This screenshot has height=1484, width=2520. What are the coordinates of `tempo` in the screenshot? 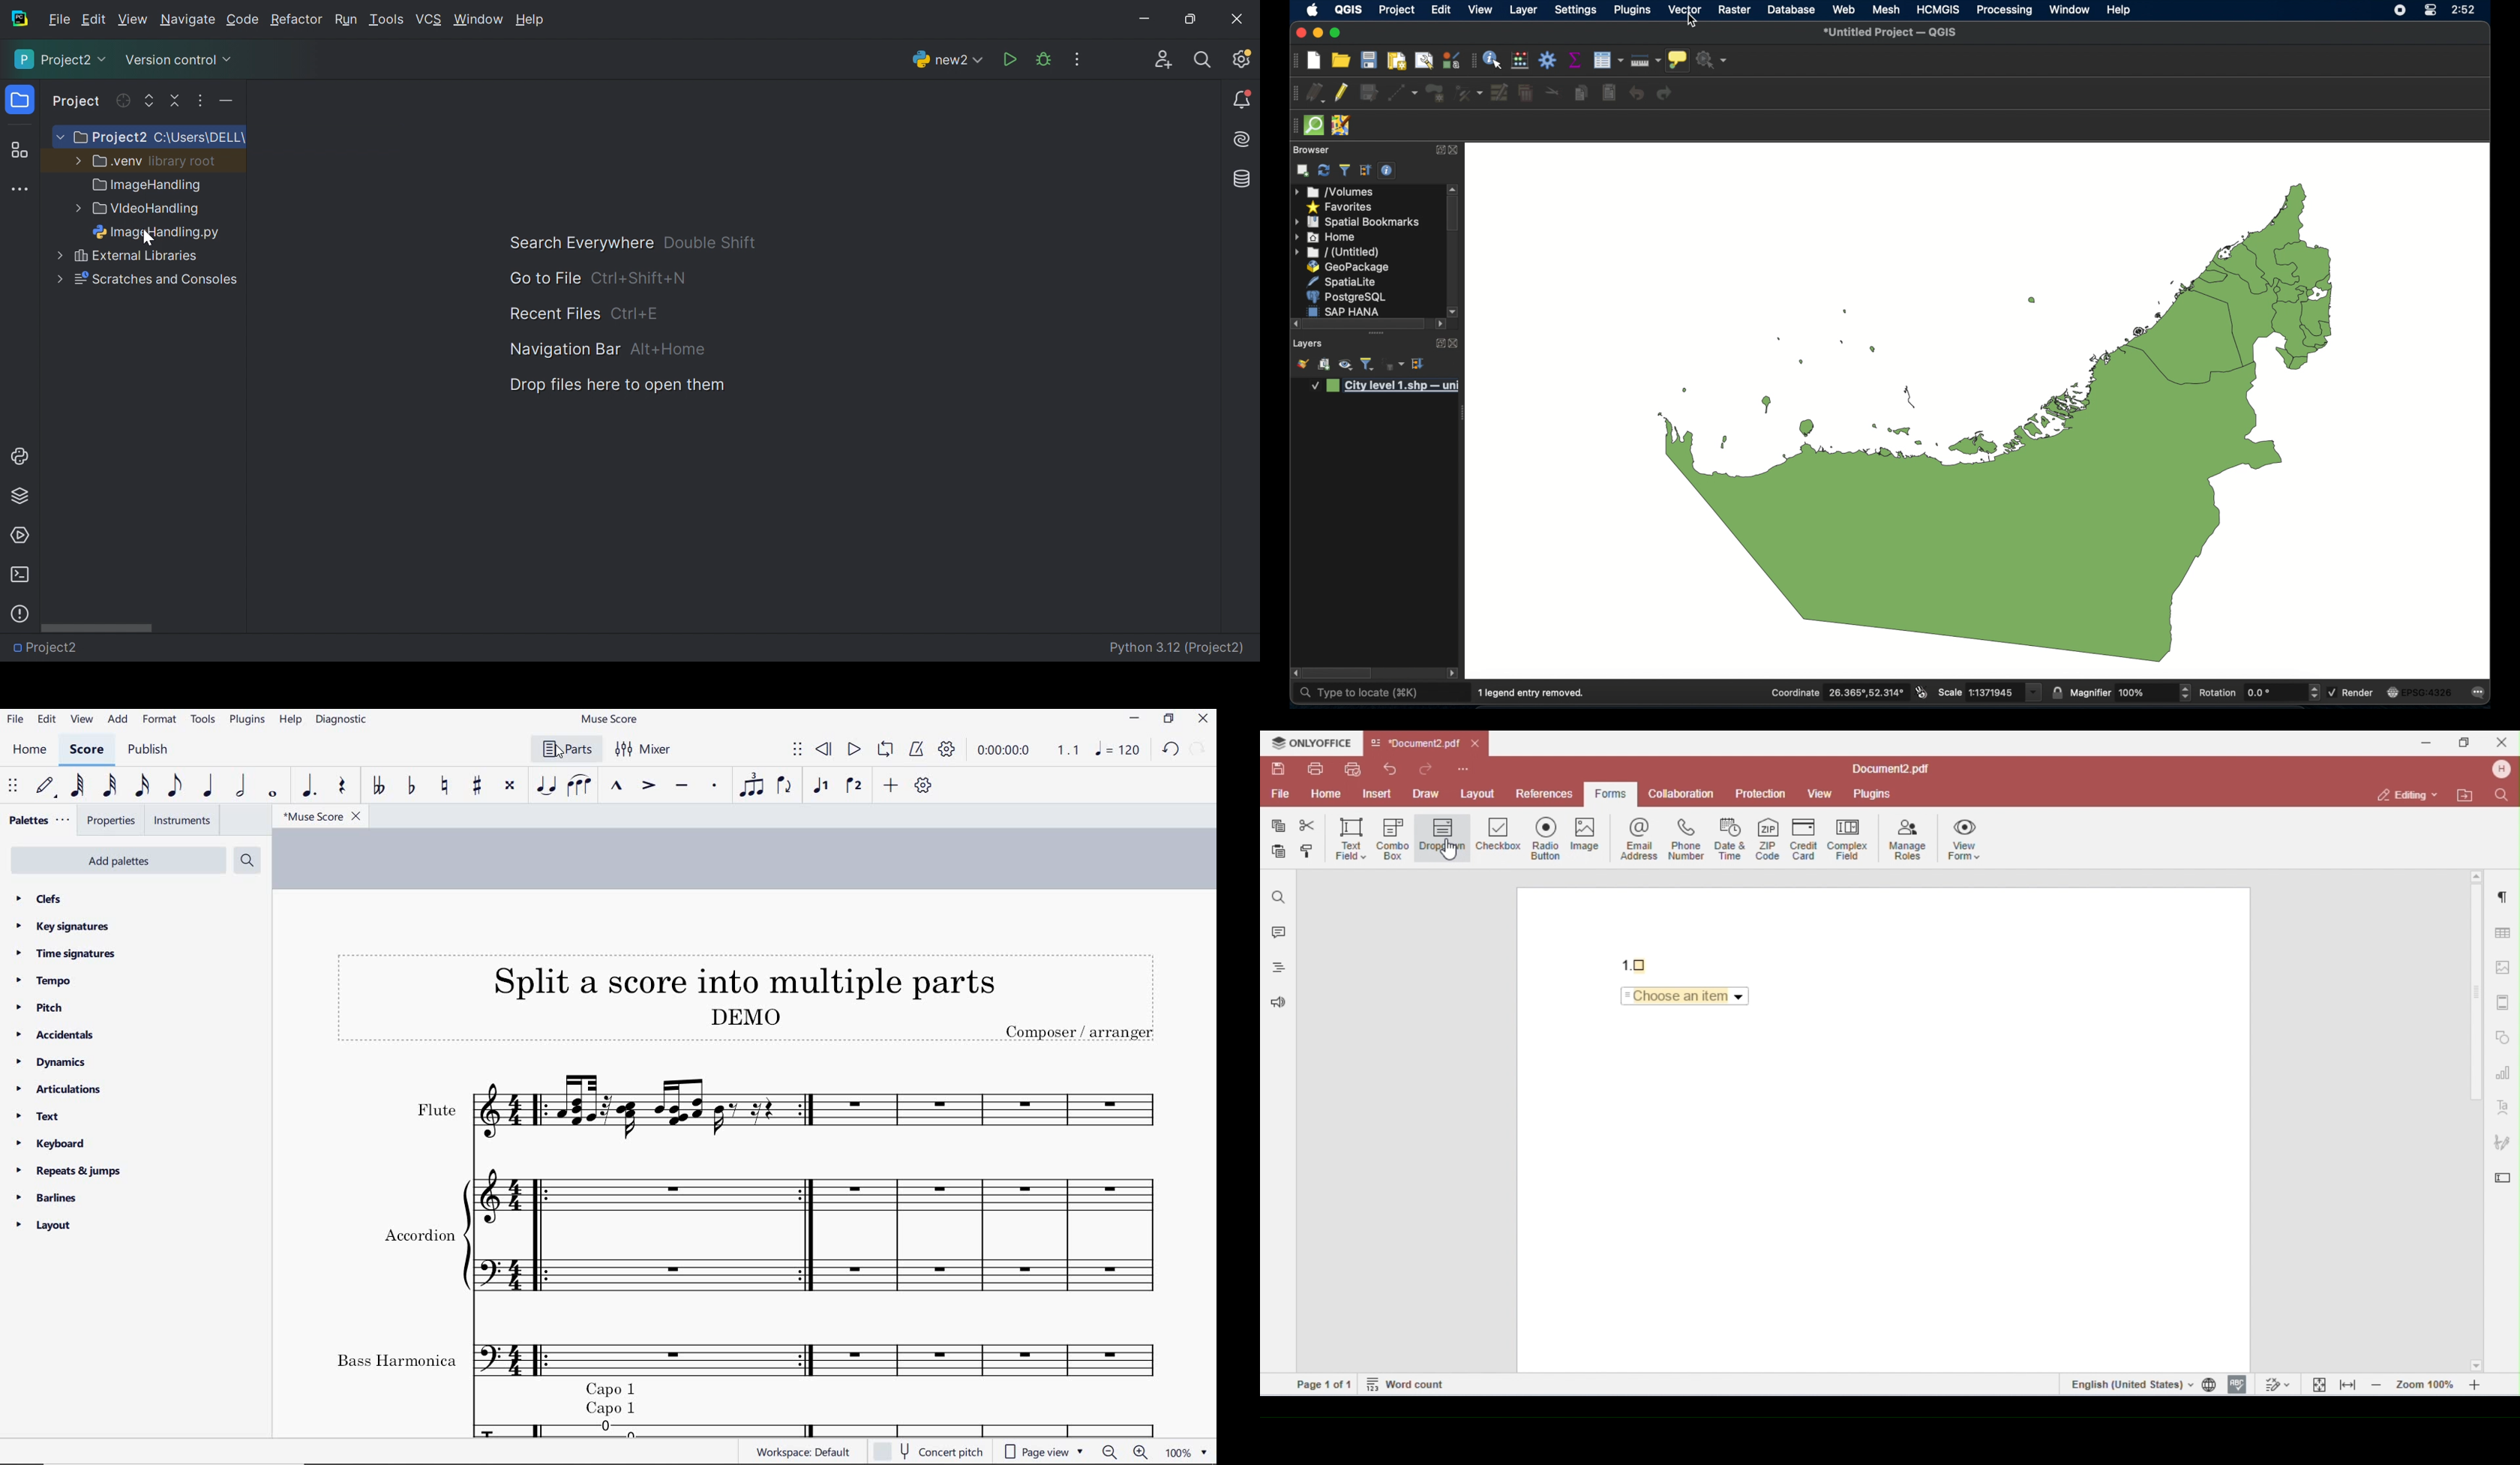 It's located at (43, 983).